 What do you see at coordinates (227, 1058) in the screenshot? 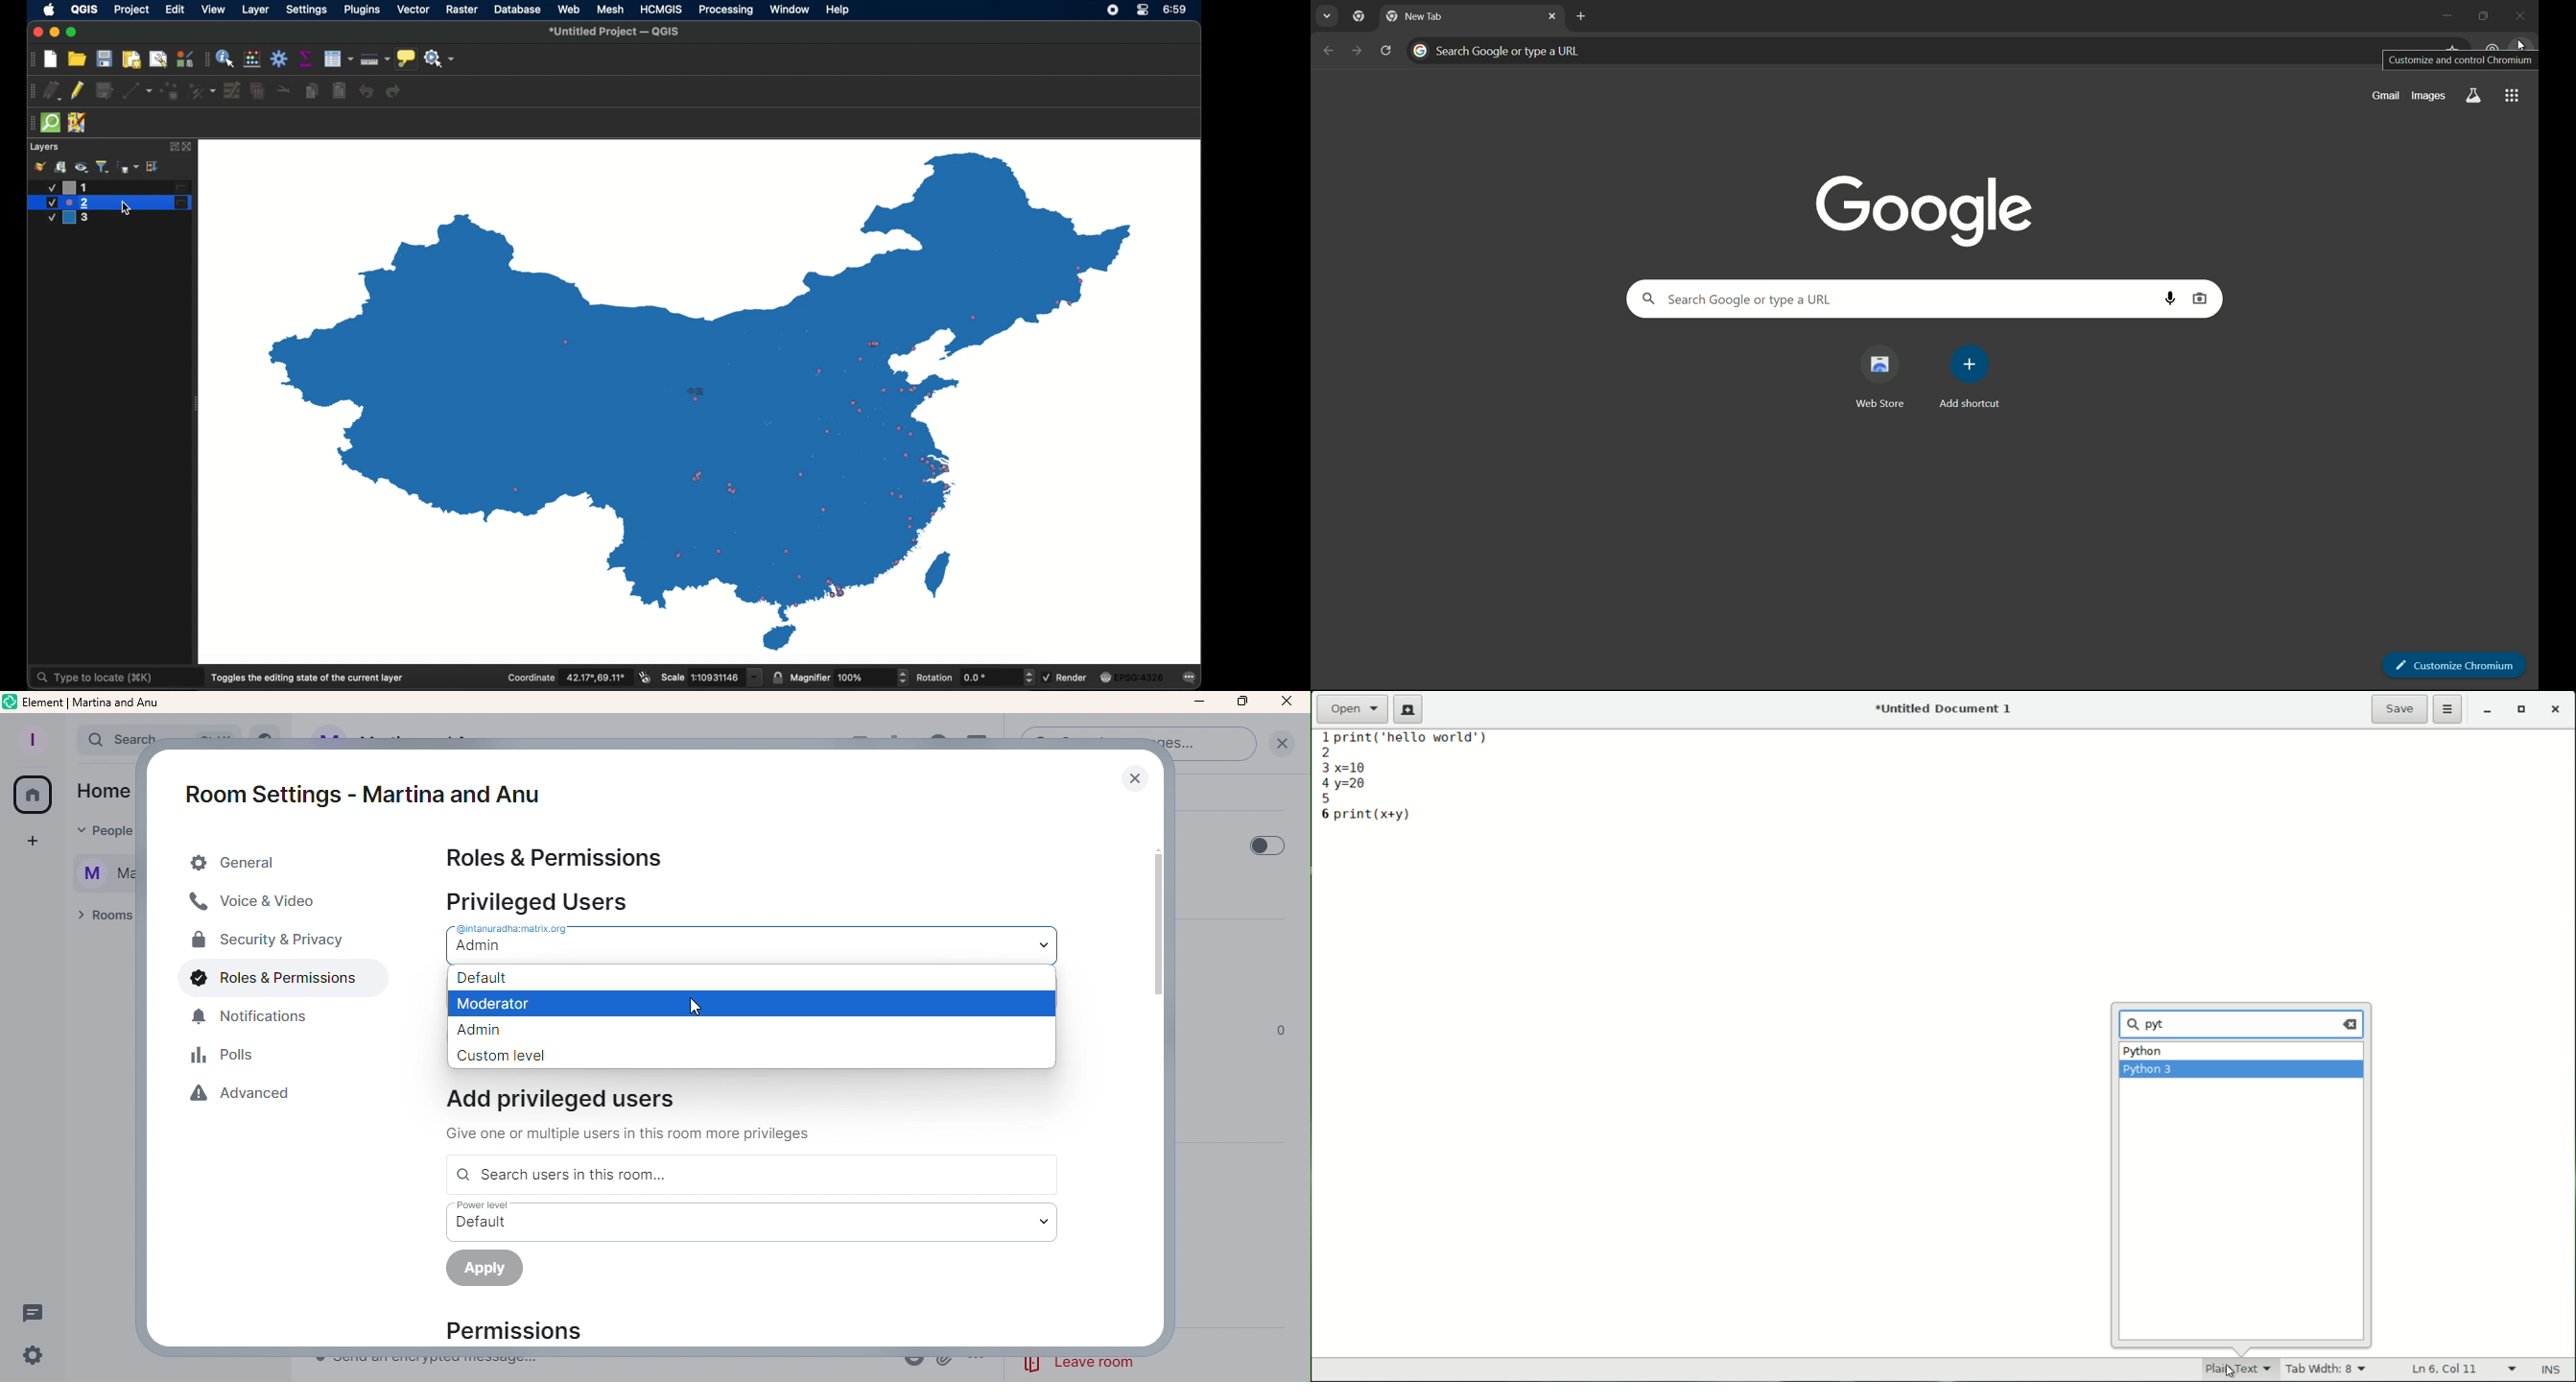
I see `Polls` at bounding box center [227, 1058].